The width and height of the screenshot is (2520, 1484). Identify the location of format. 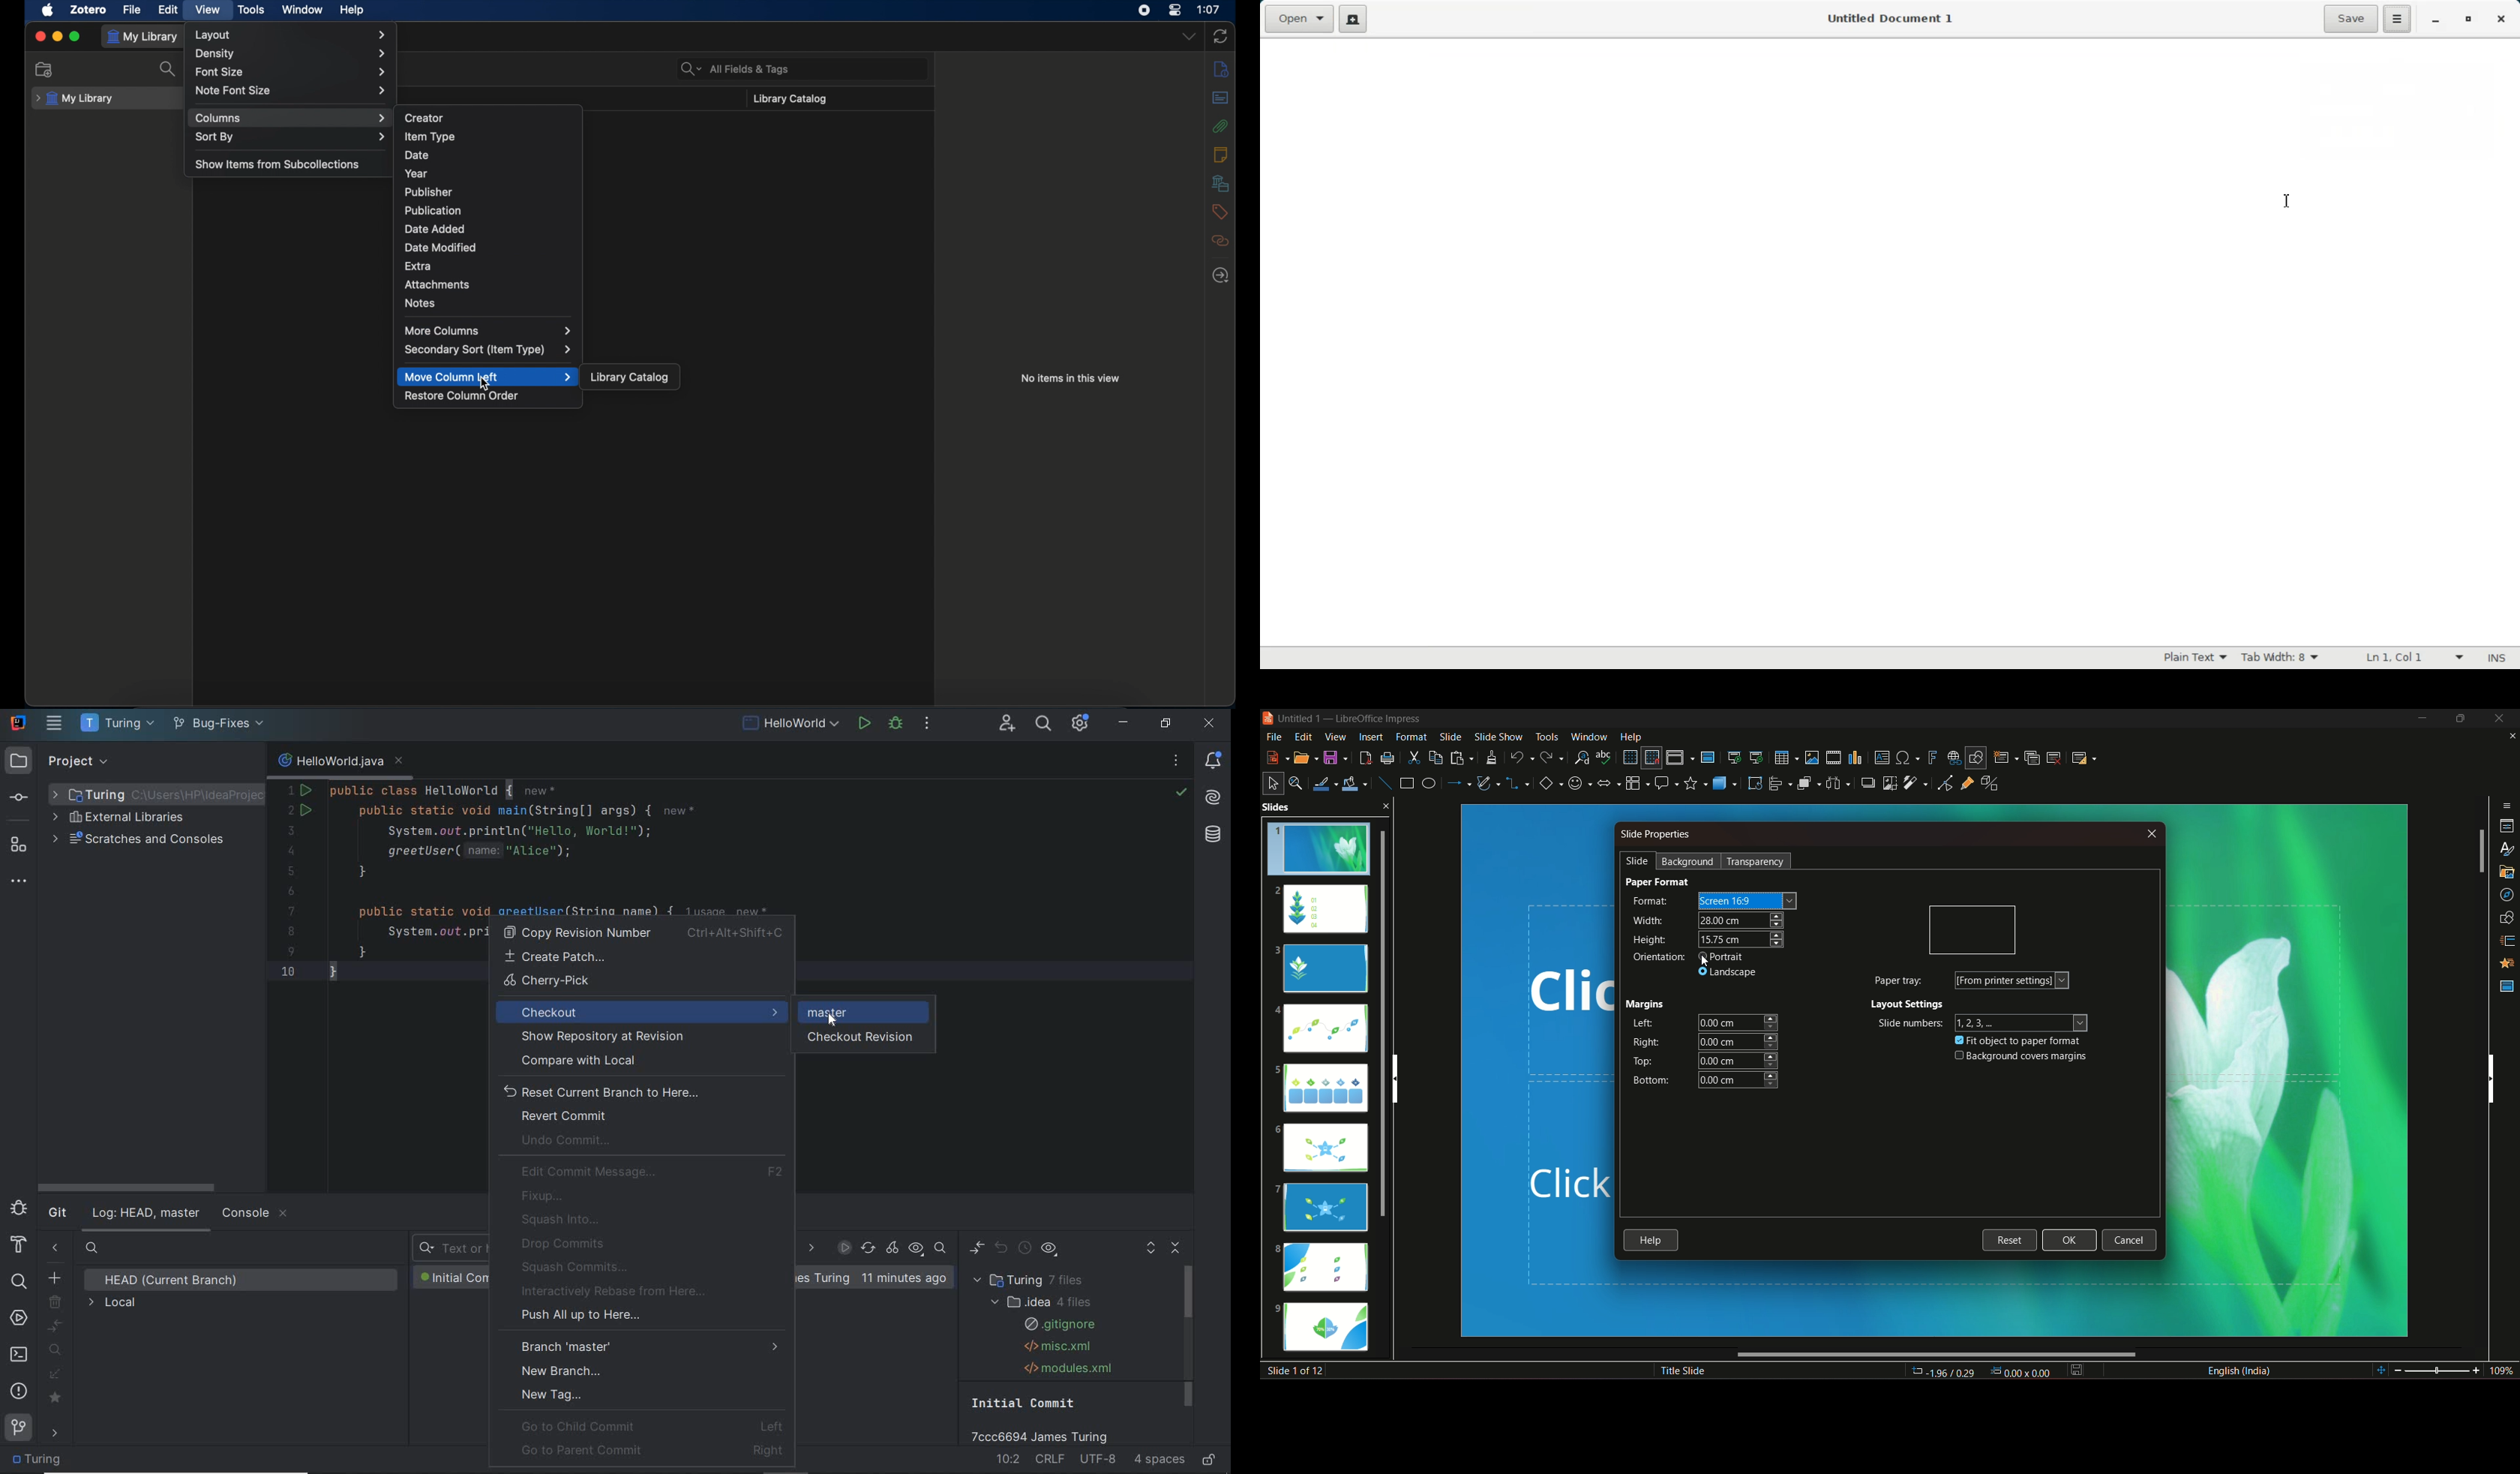
(1651, 902).